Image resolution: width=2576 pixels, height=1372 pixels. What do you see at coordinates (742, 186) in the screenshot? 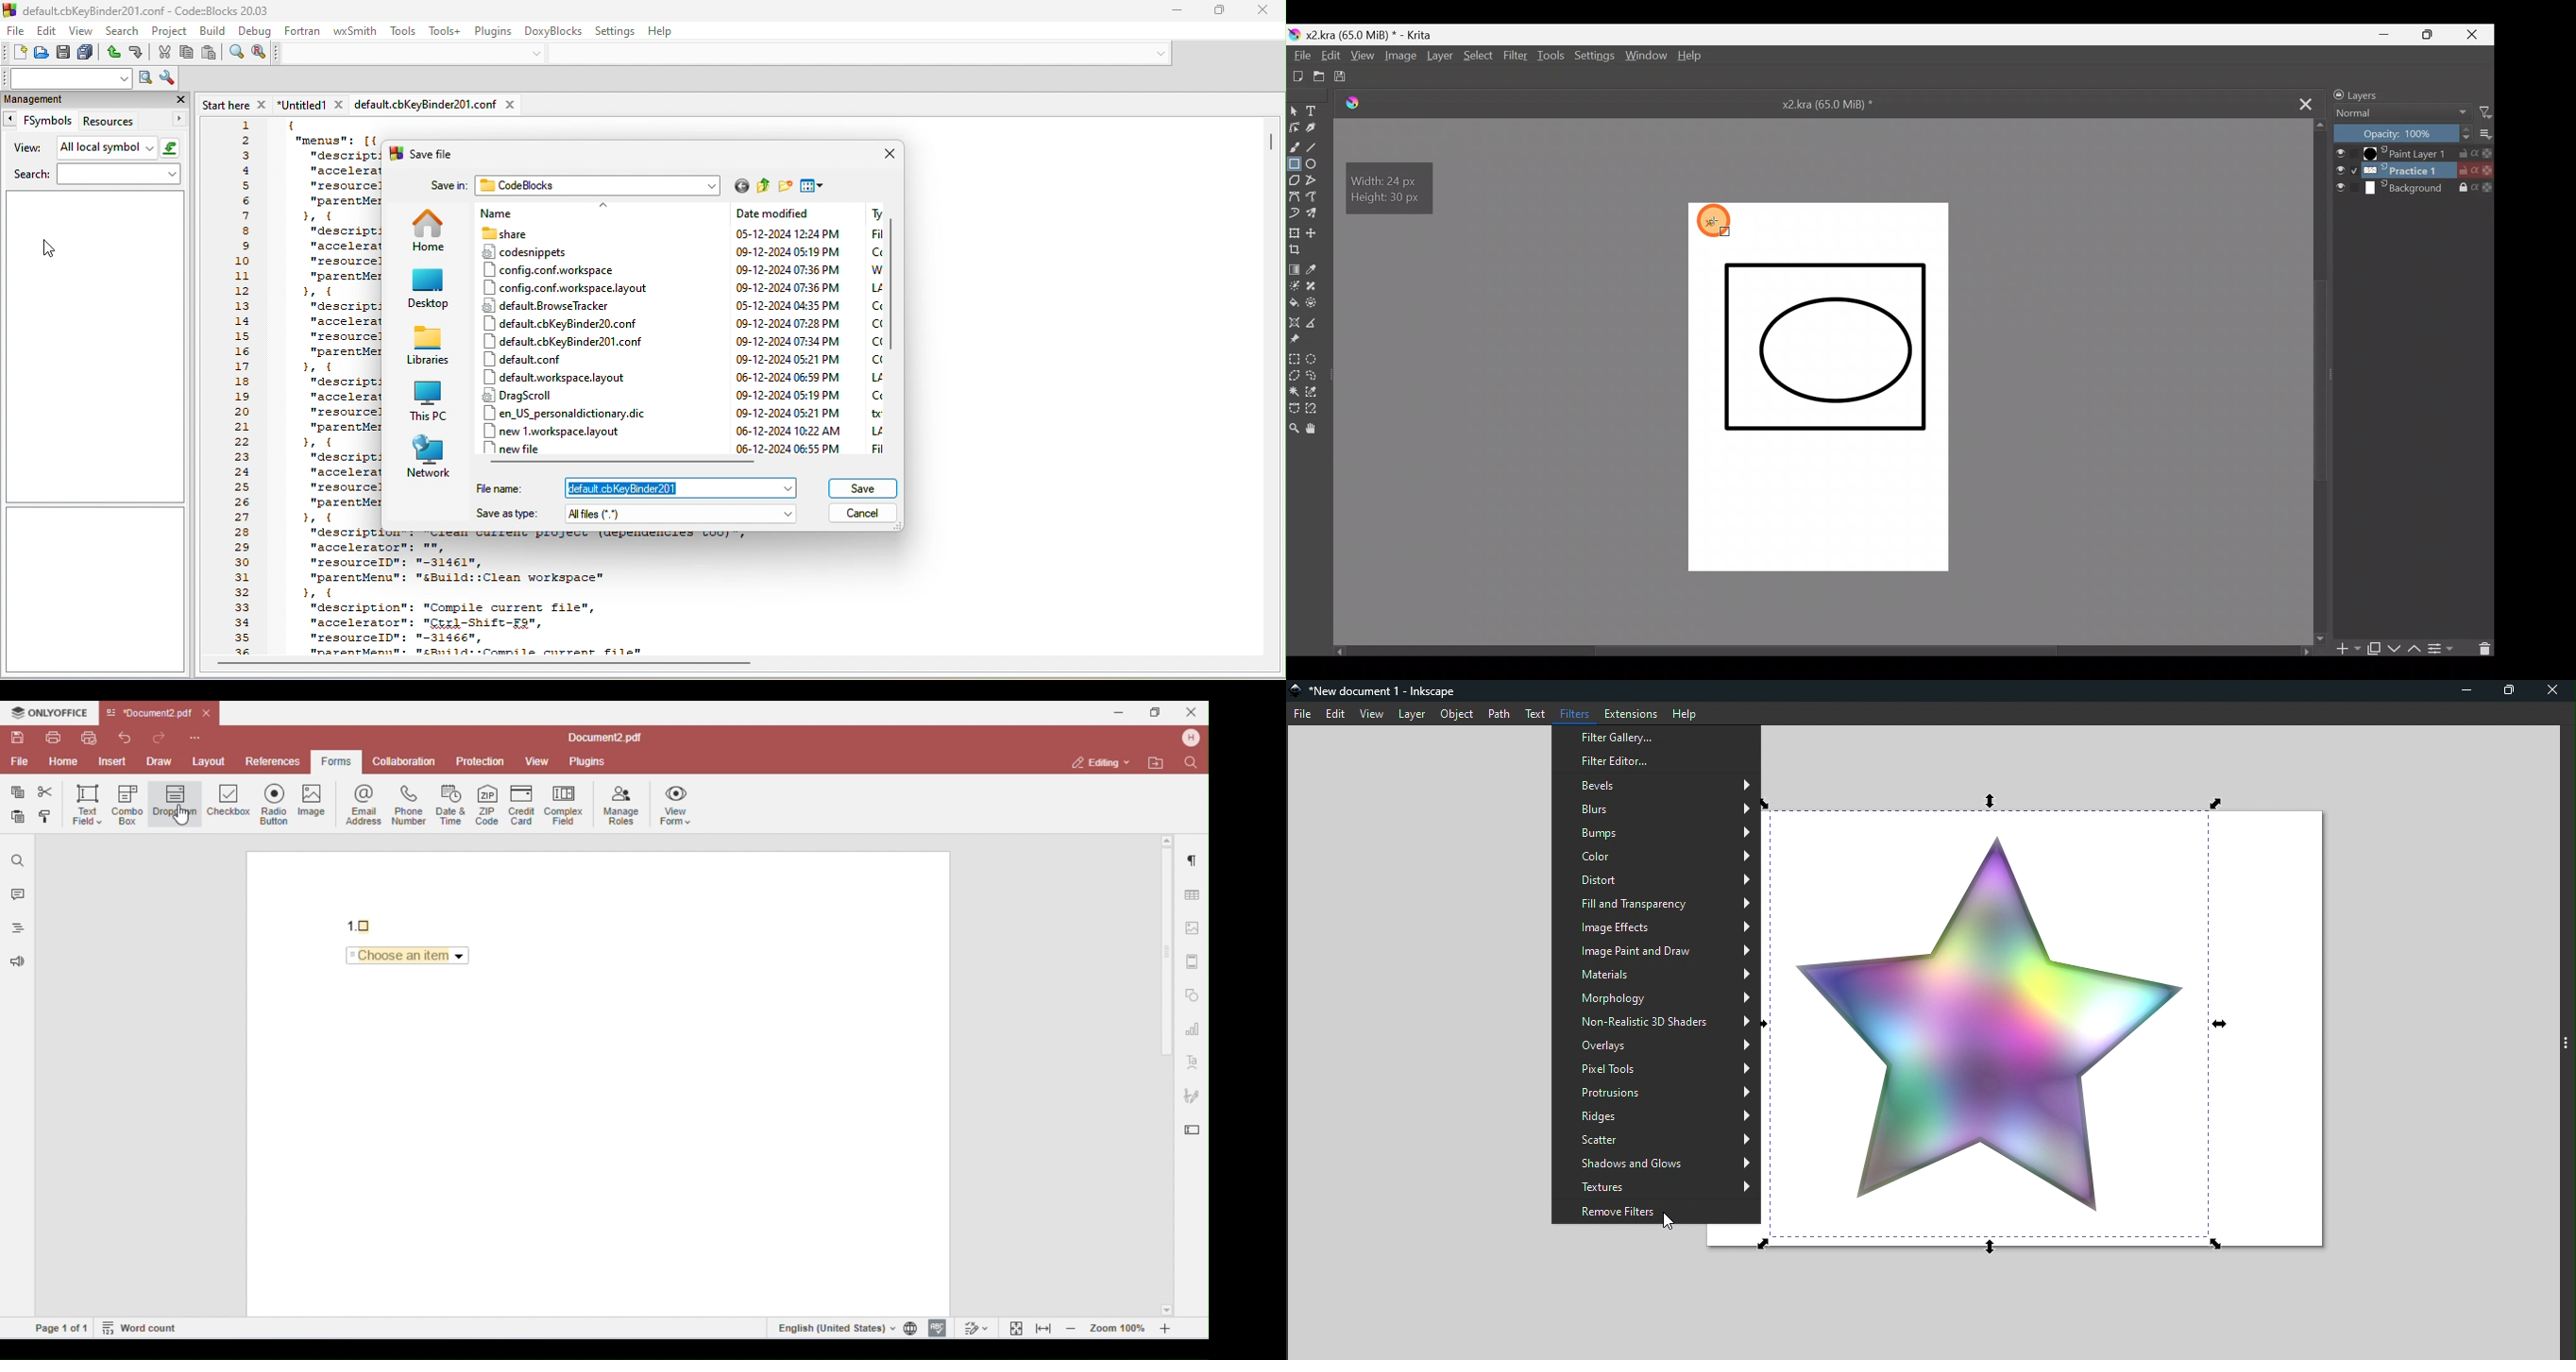
I see `go to last folder` at bounding box center [742, 186].